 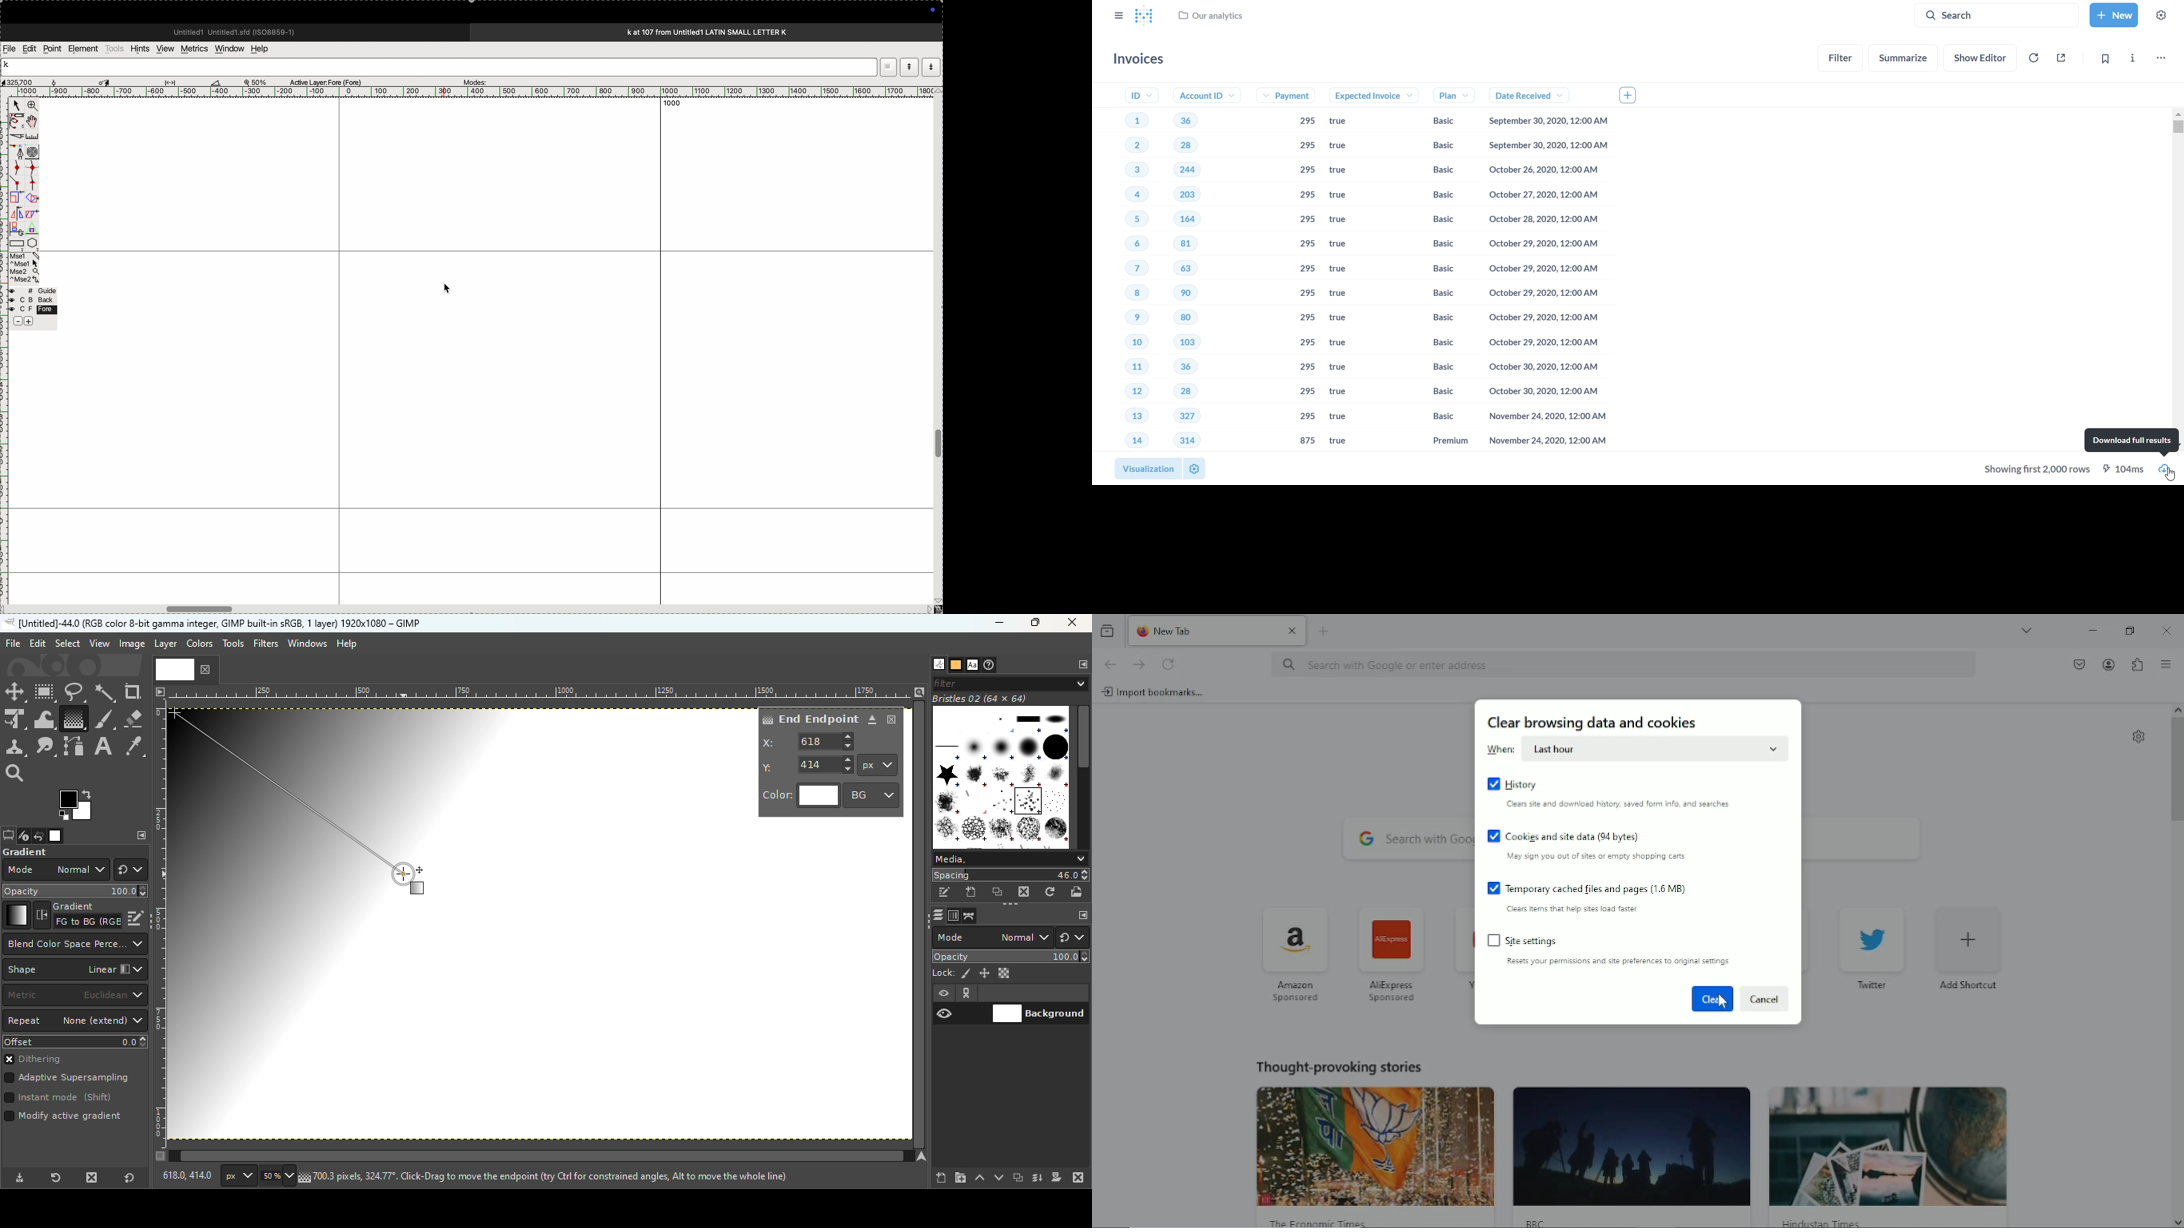 I want to click on Close, so click(x=2165, y=629).